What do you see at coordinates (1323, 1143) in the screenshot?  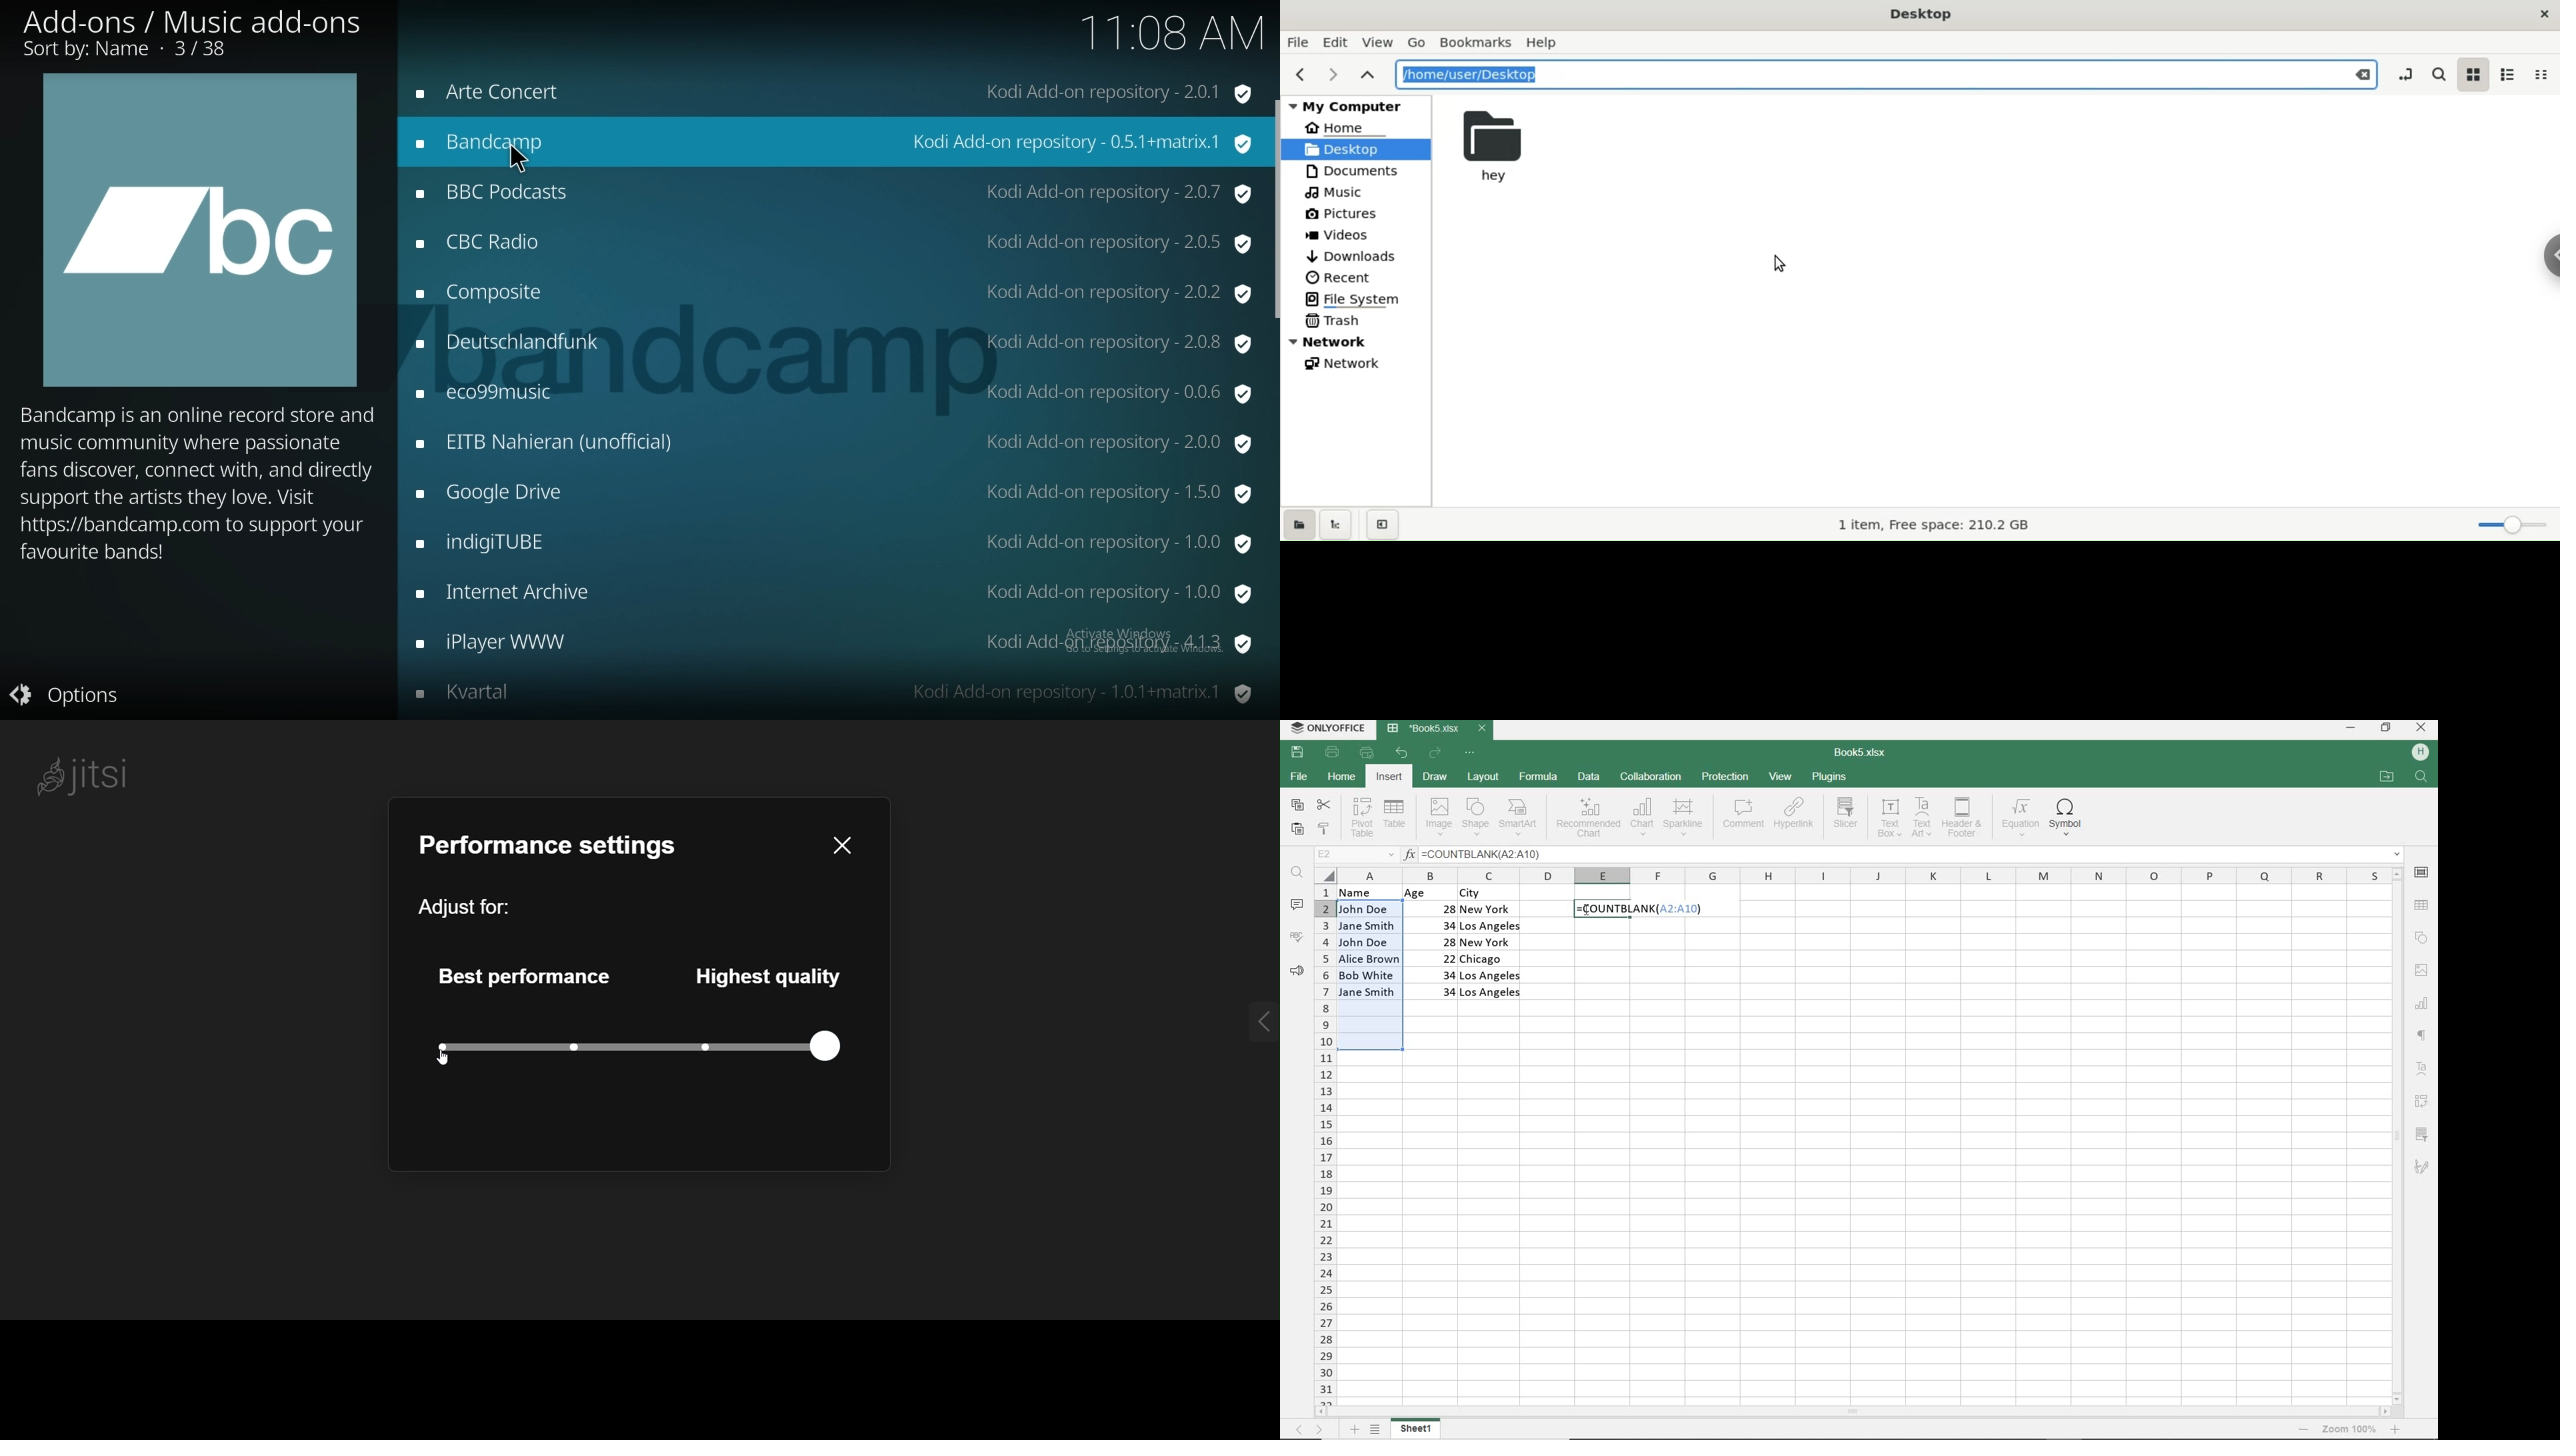 I see `ROWS` at bounding box center [1323, 1143].